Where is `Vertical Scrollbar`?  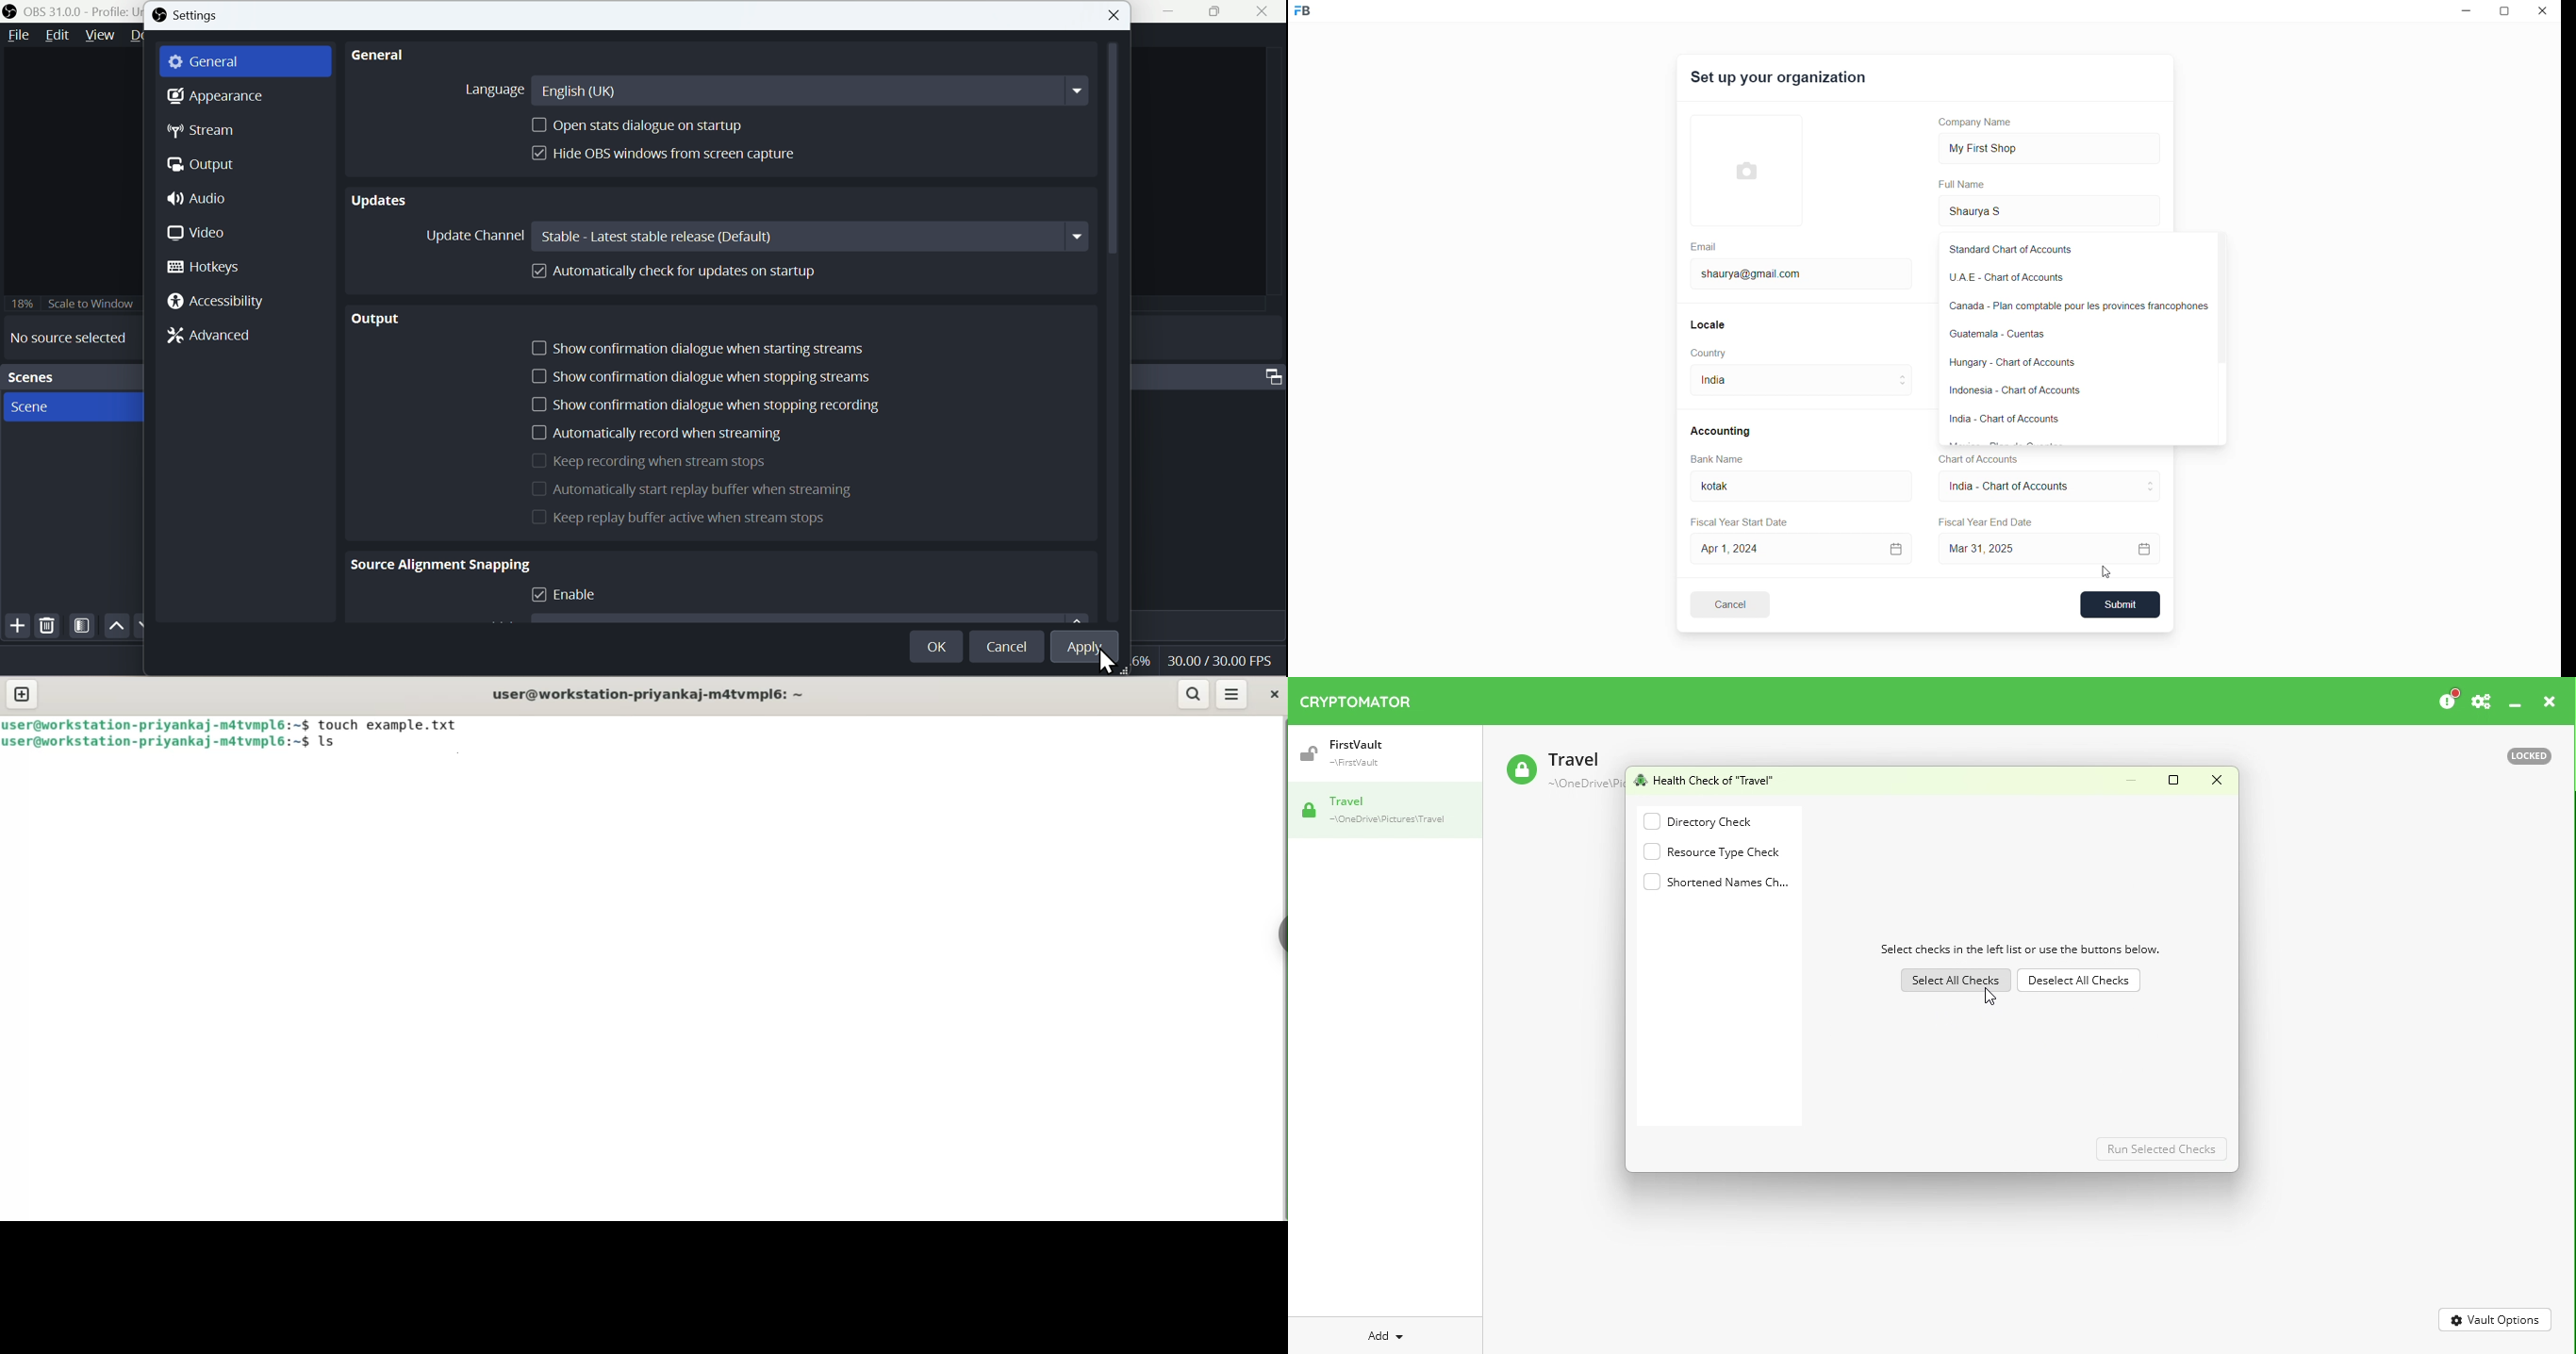
Vertical Scrollbar is located at coordinates (1113, 152).